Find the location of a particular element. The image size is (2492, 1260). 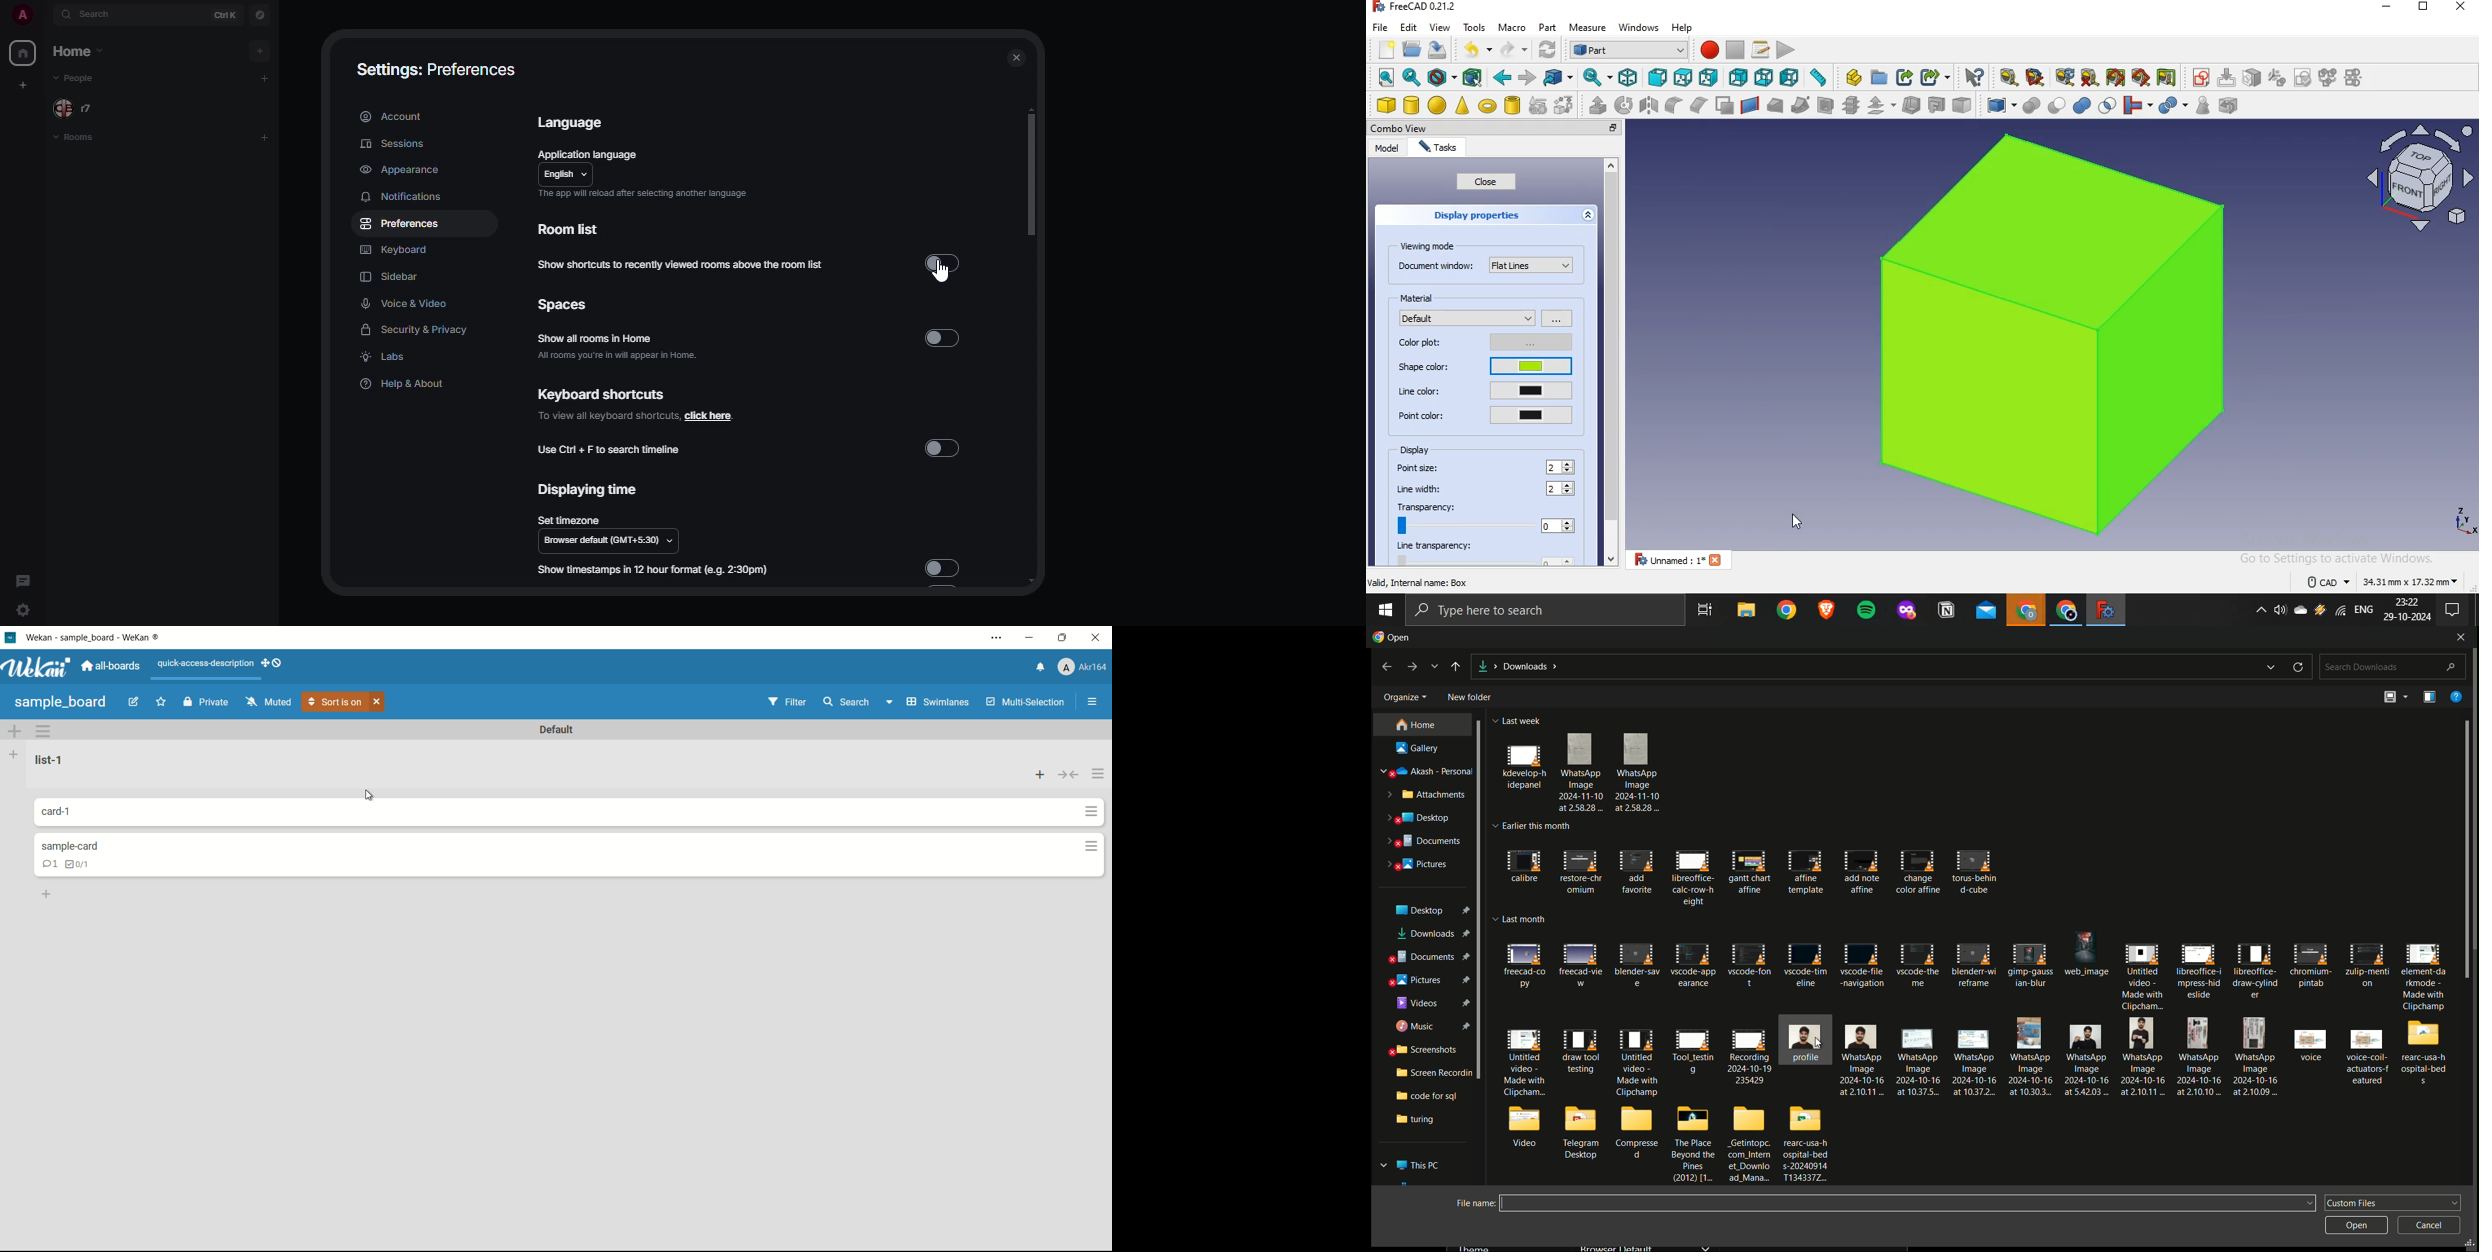

color plot is located at coordinates (1483, 341).